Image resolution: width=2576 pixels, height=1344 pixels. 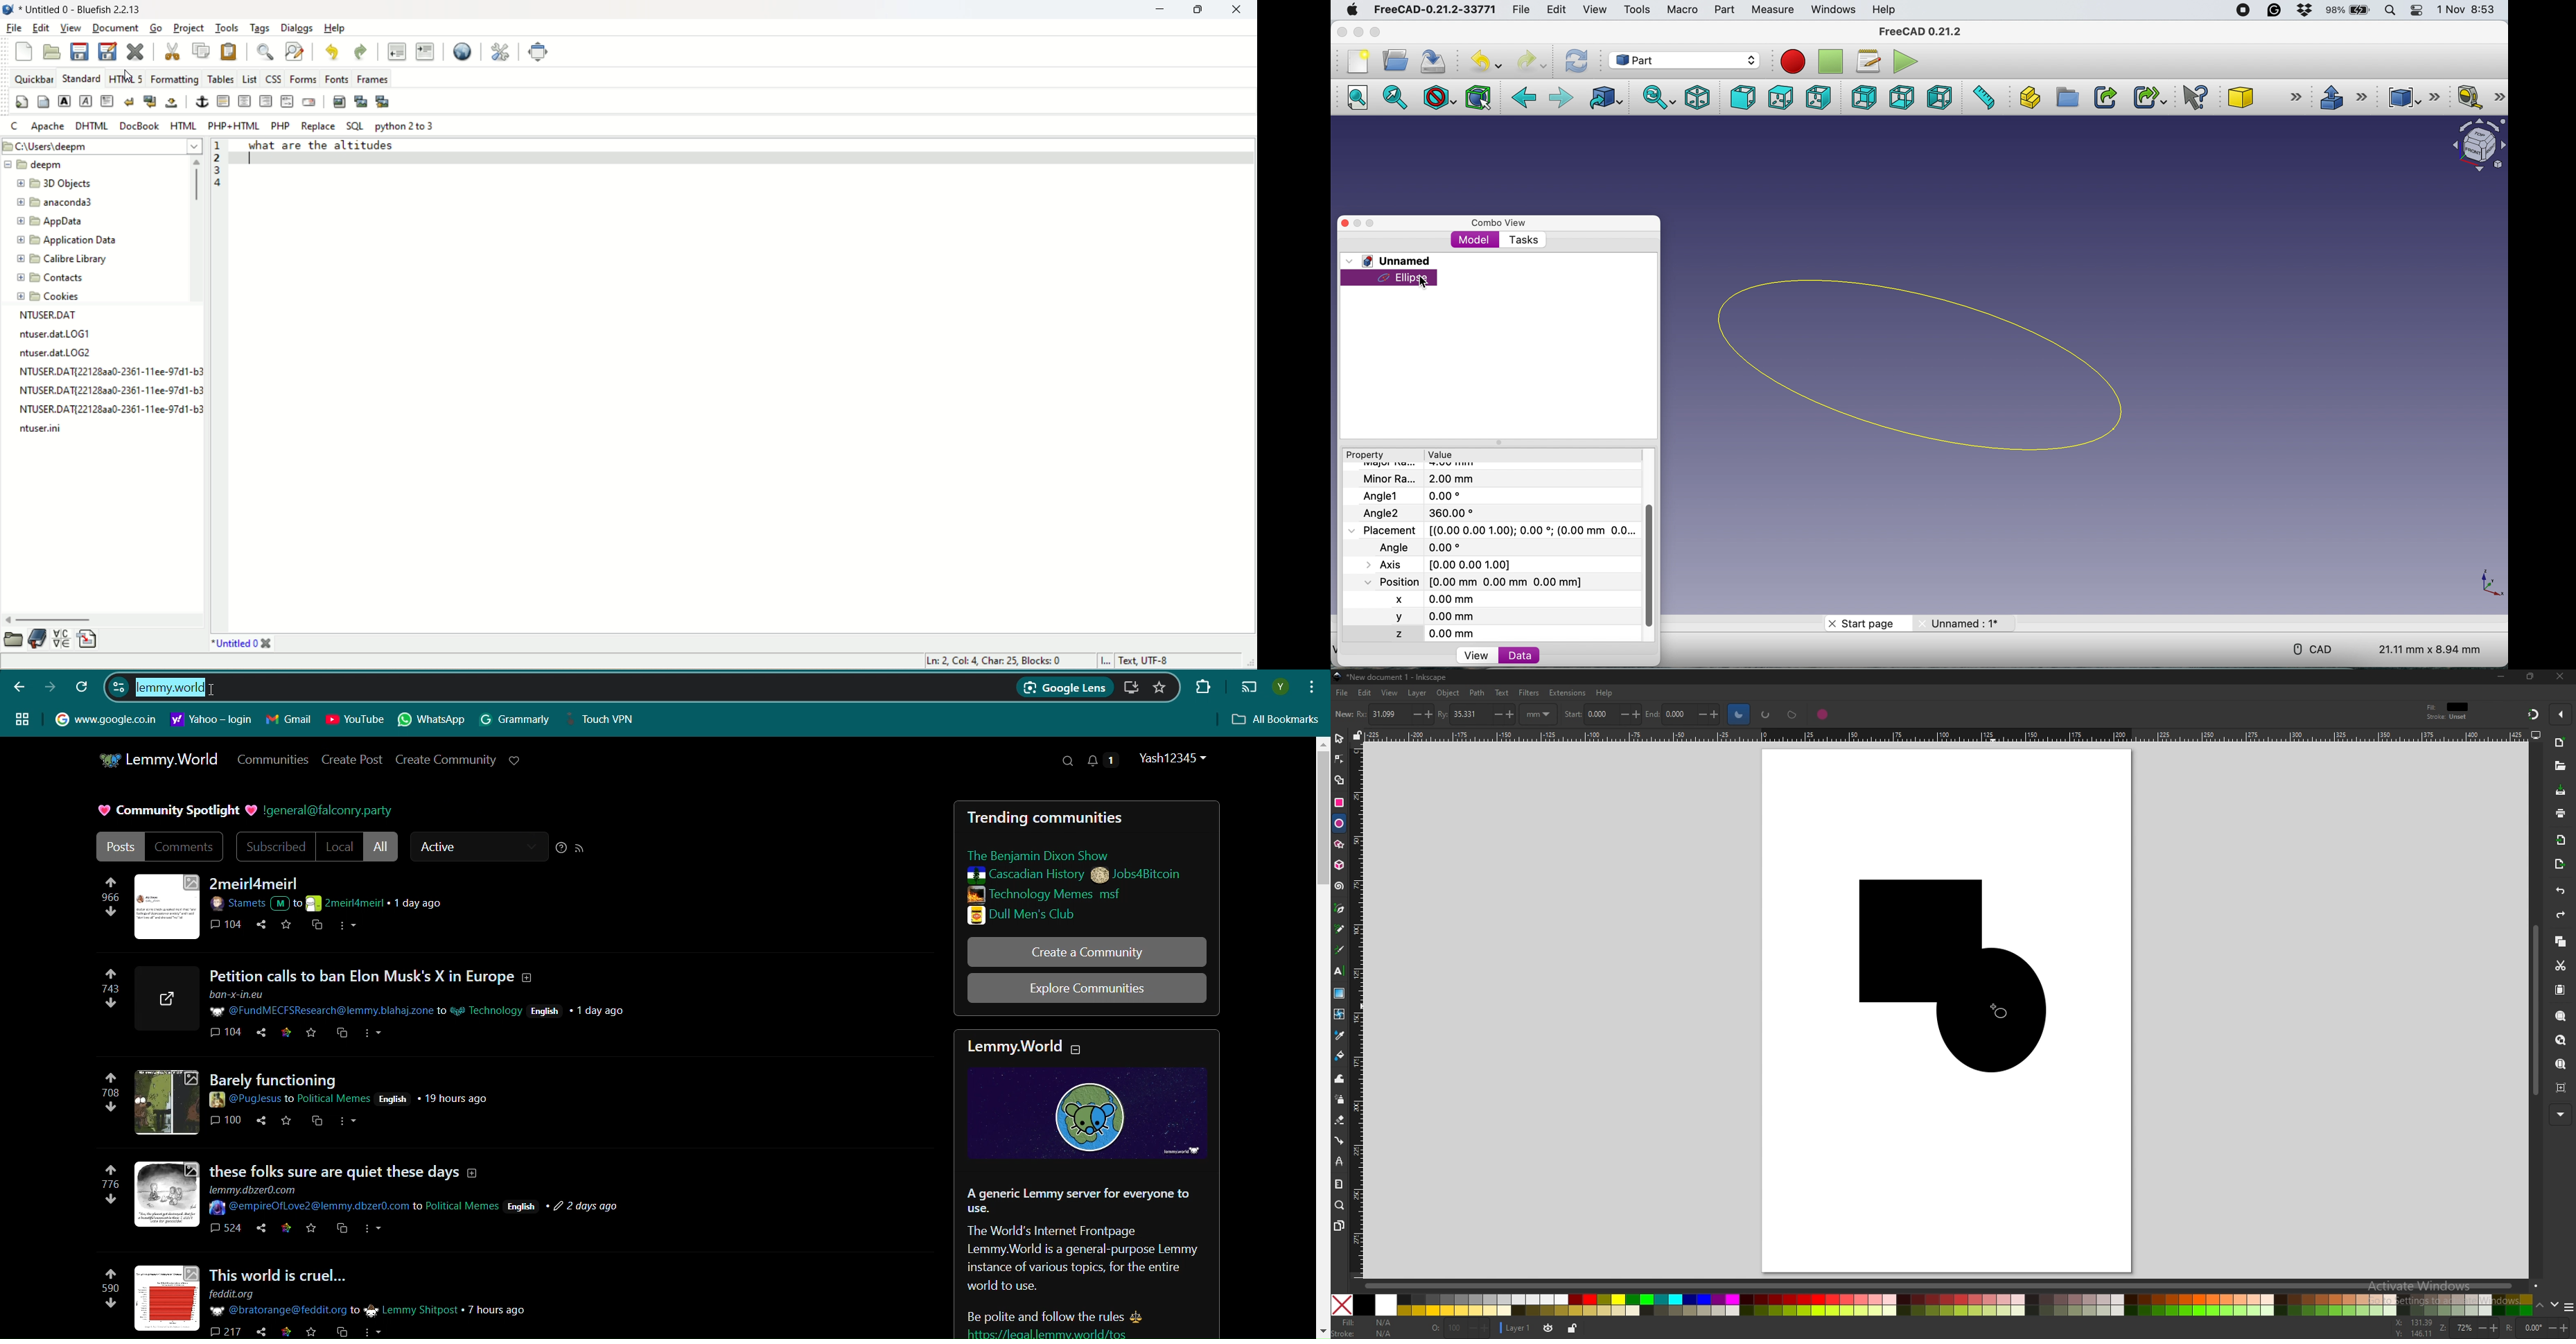 I want to click on paragraph, so click(x=106, y=100).